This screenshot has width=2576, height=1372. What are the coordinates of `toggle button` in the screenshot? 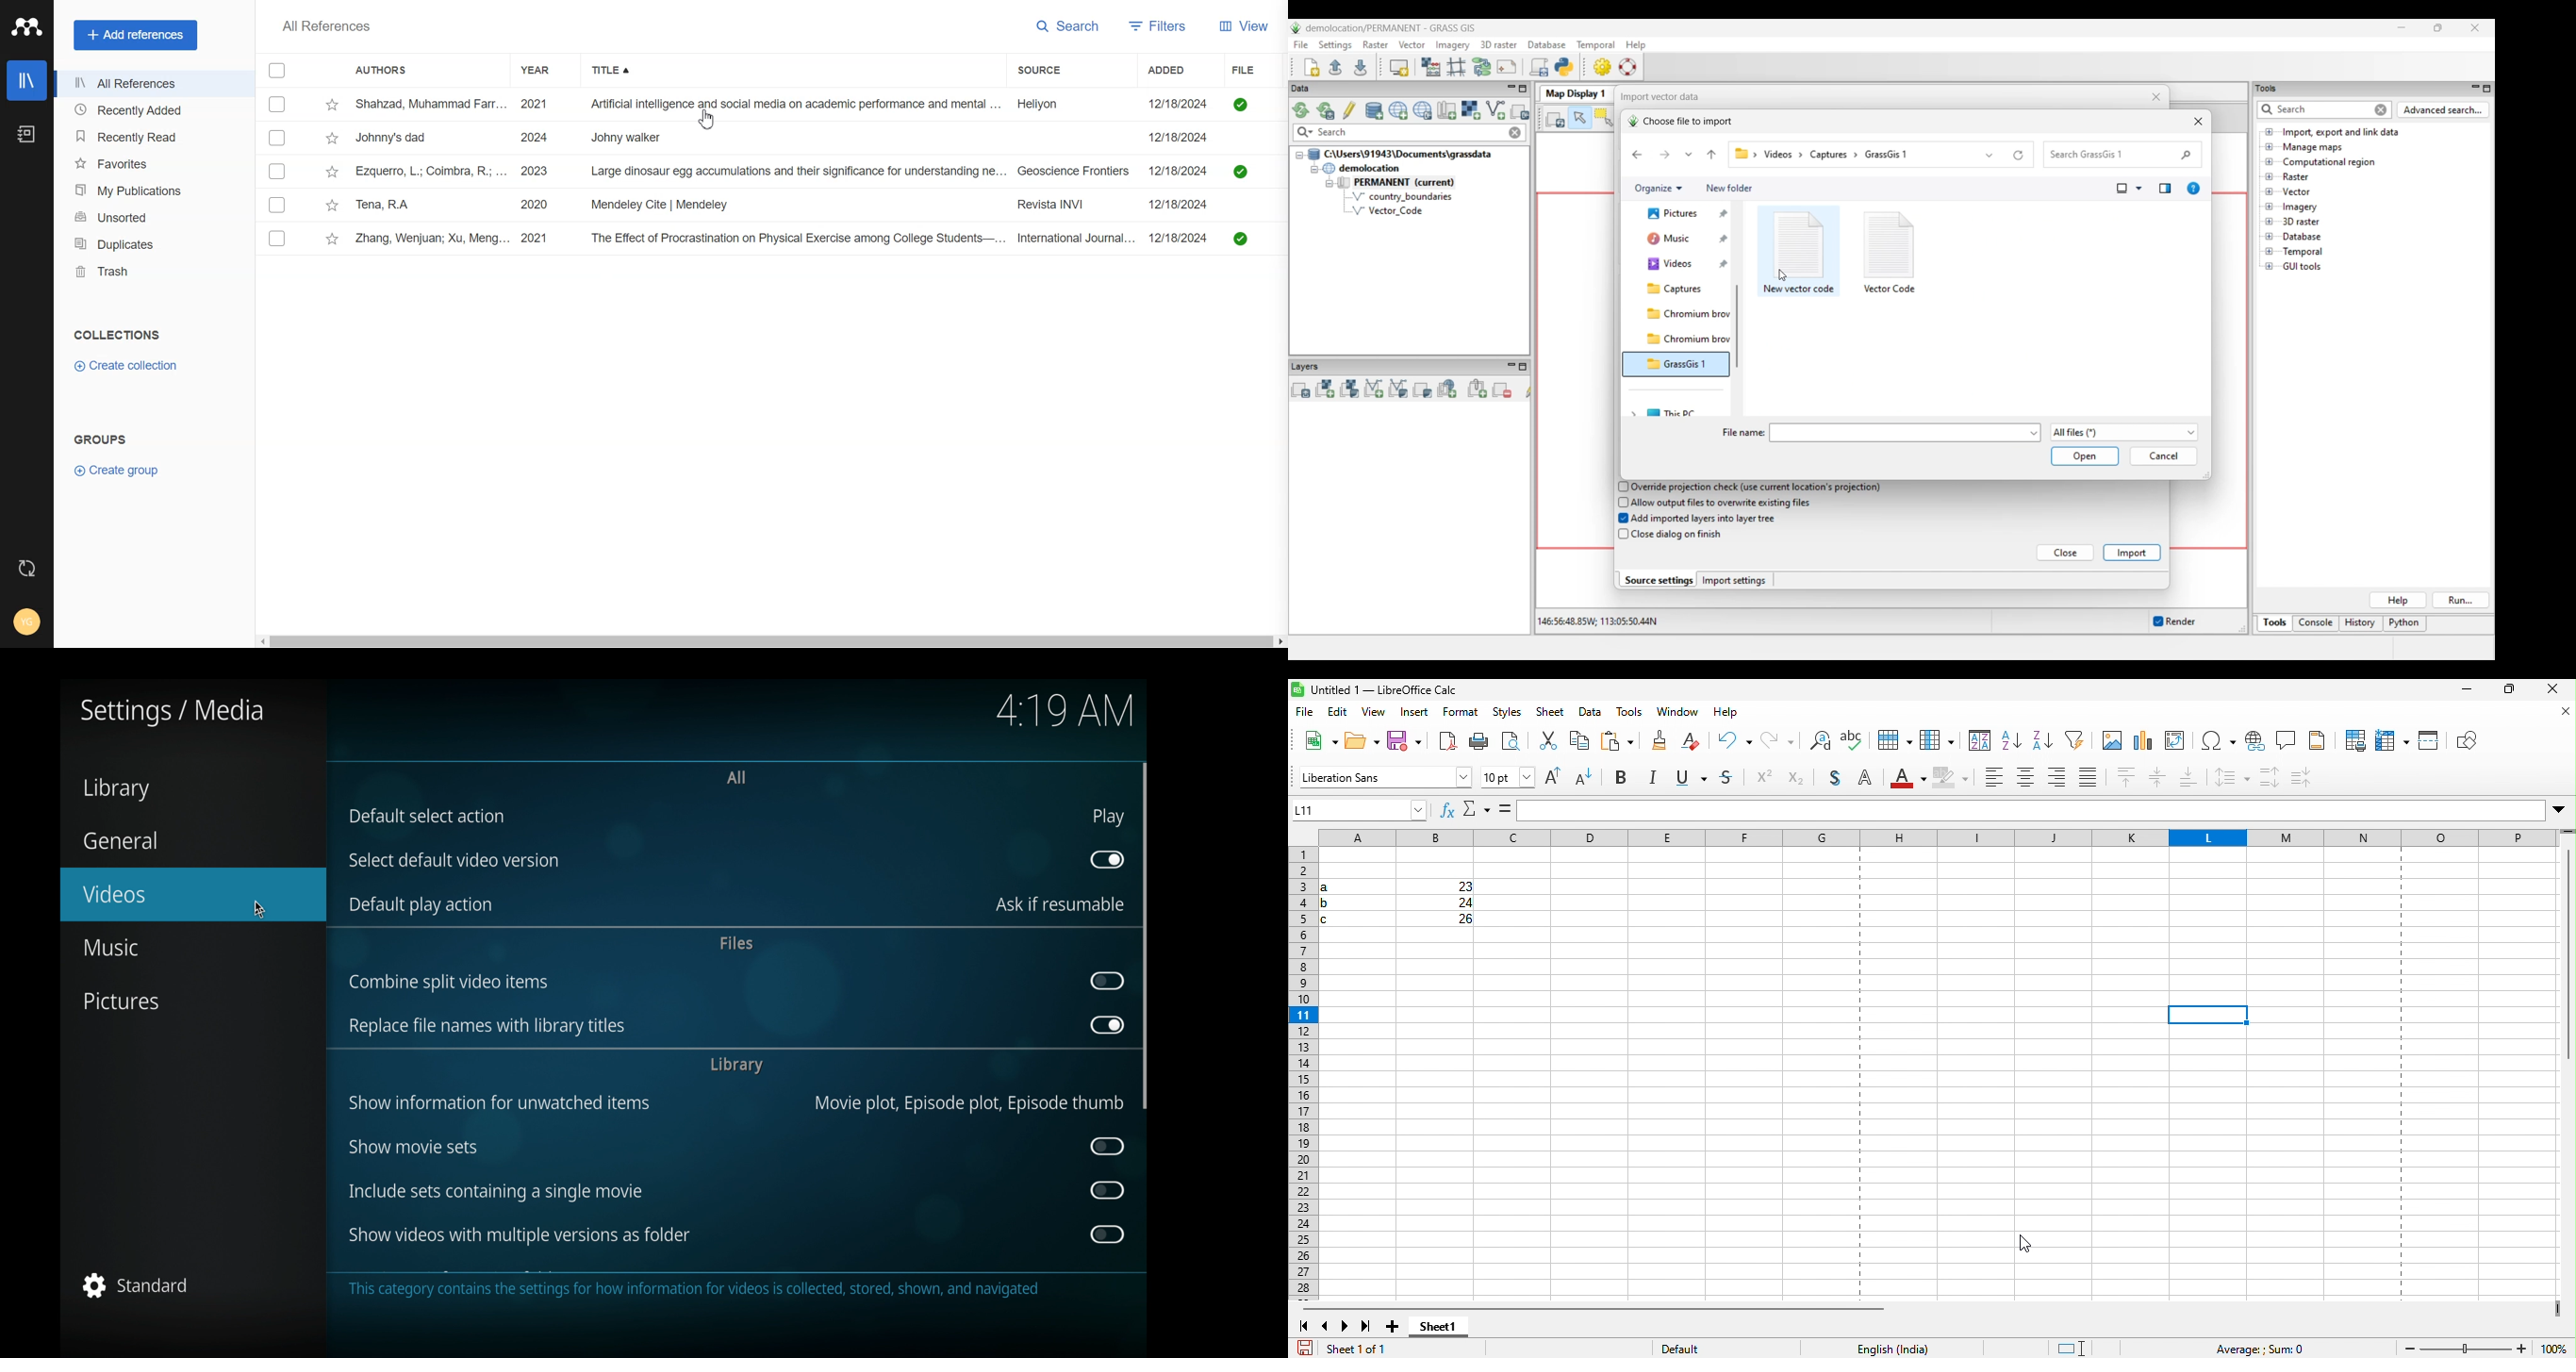 It's located at (1108, 1146).